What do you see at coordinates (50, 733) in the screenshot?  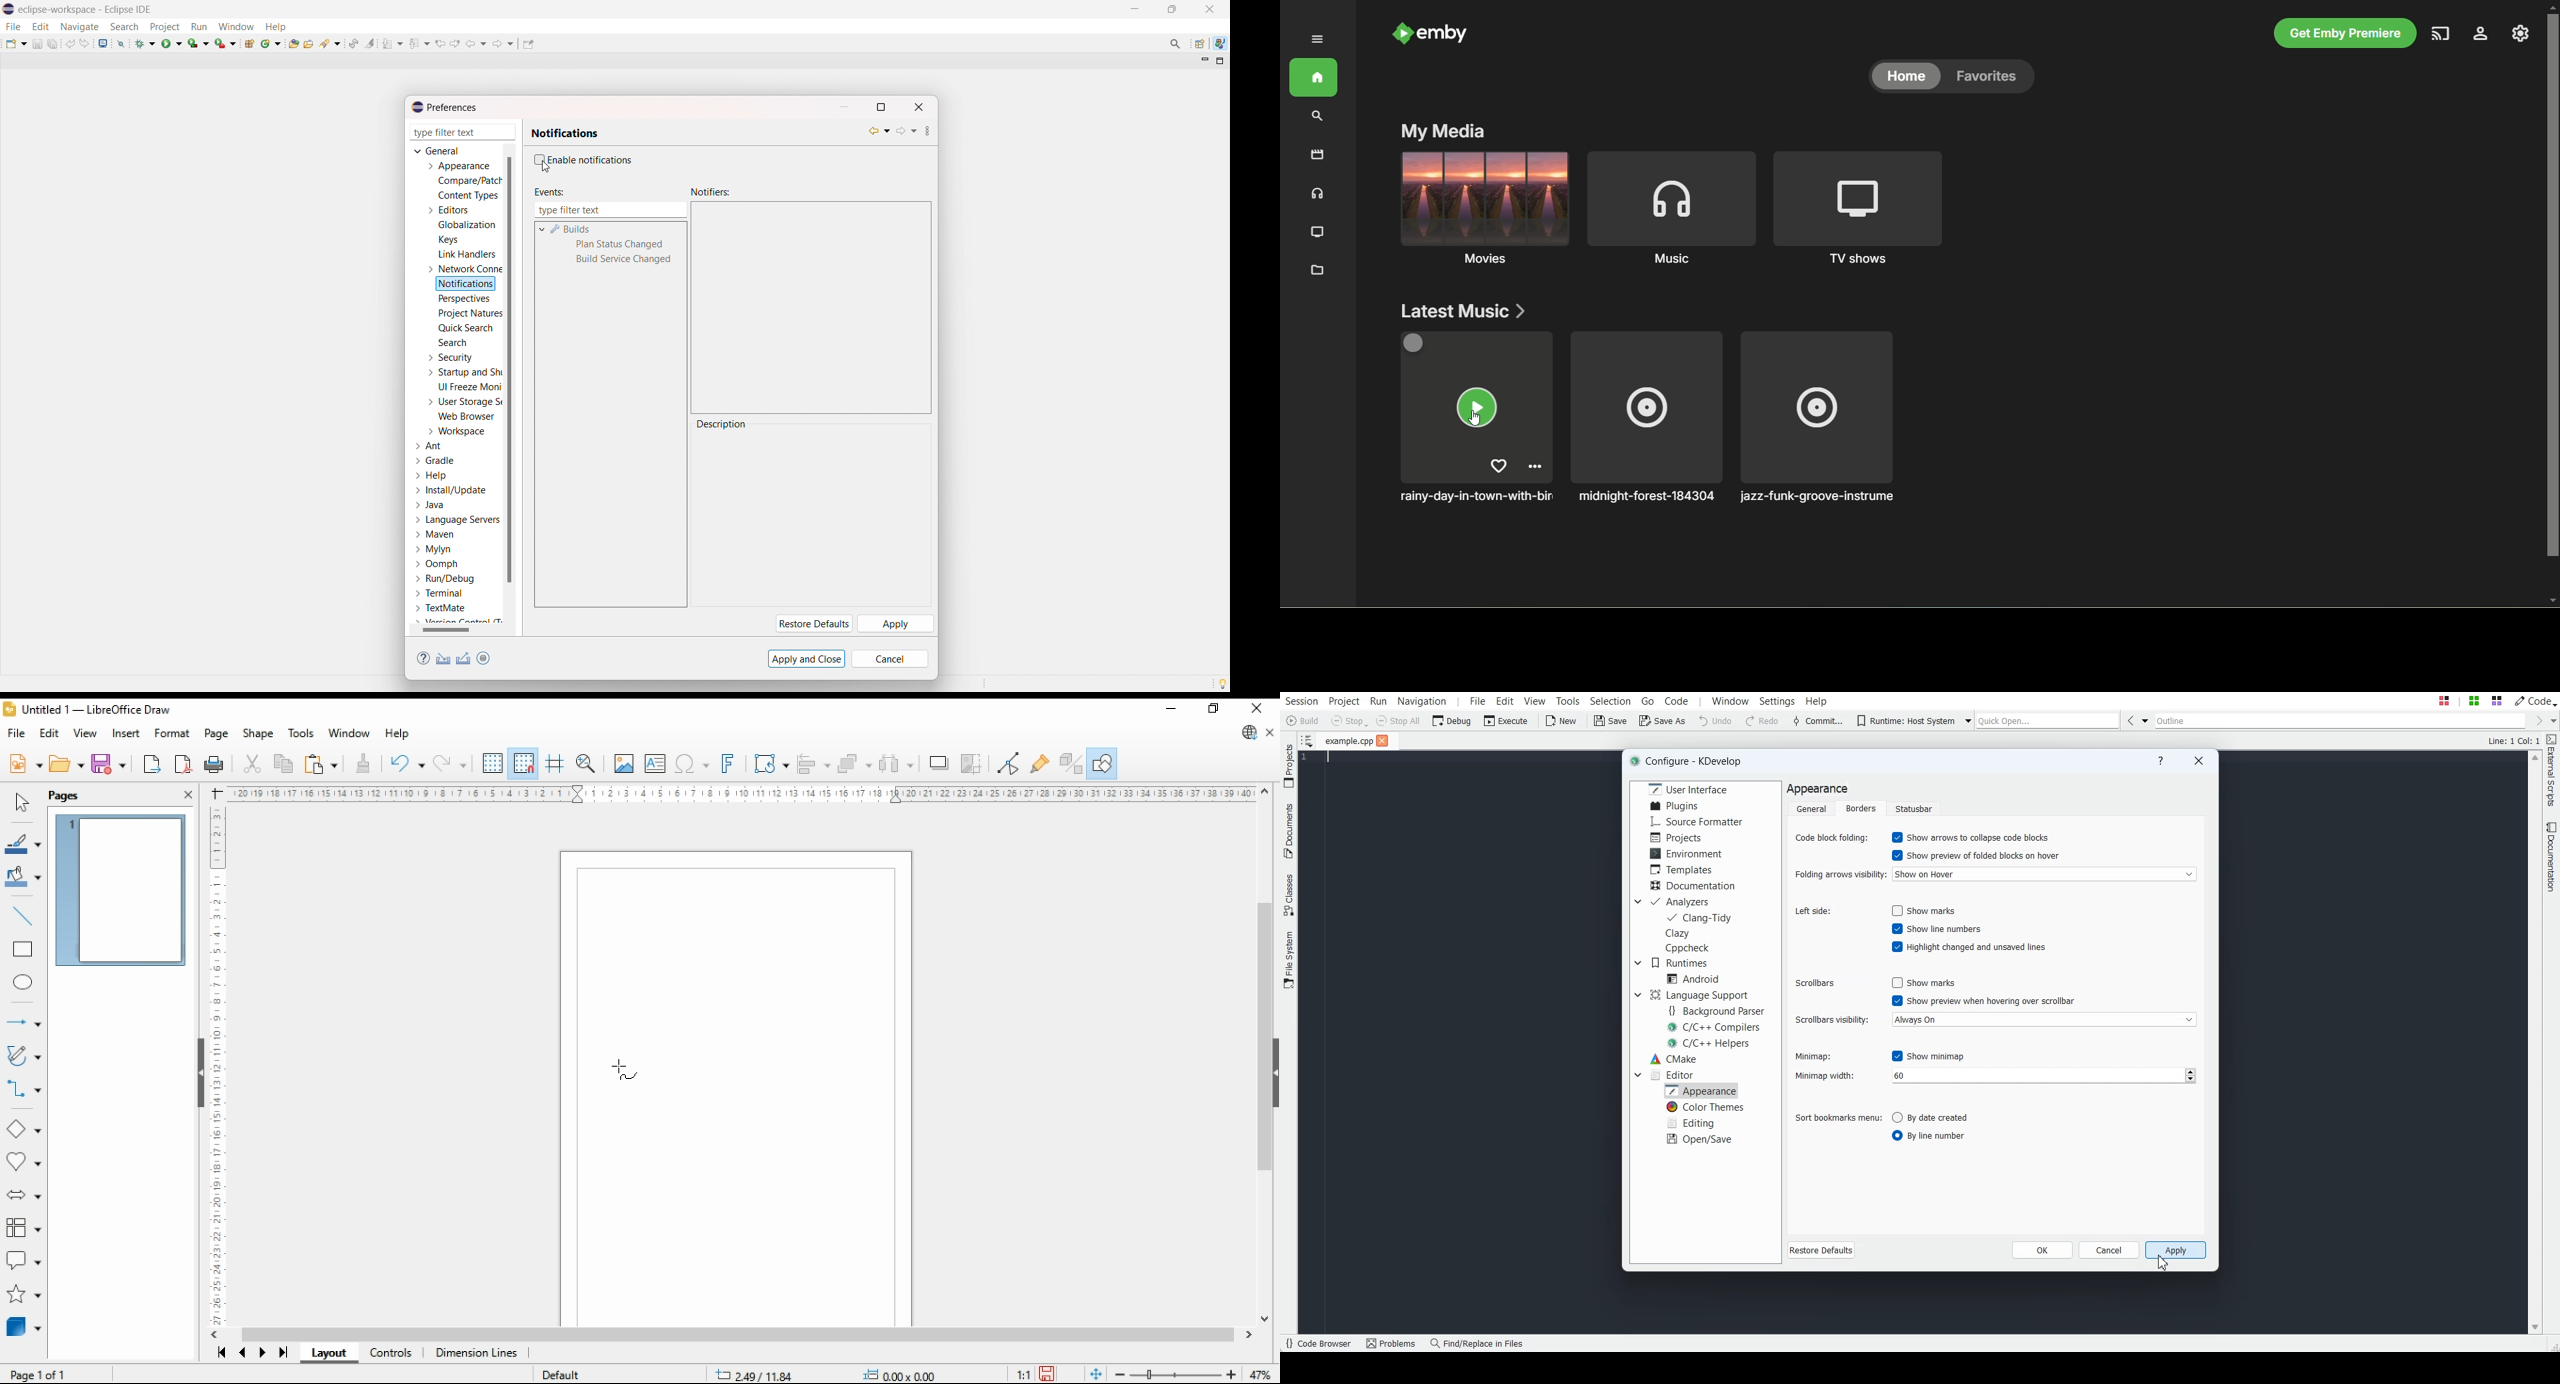 I see `edit` at bounding box center [50, 733].